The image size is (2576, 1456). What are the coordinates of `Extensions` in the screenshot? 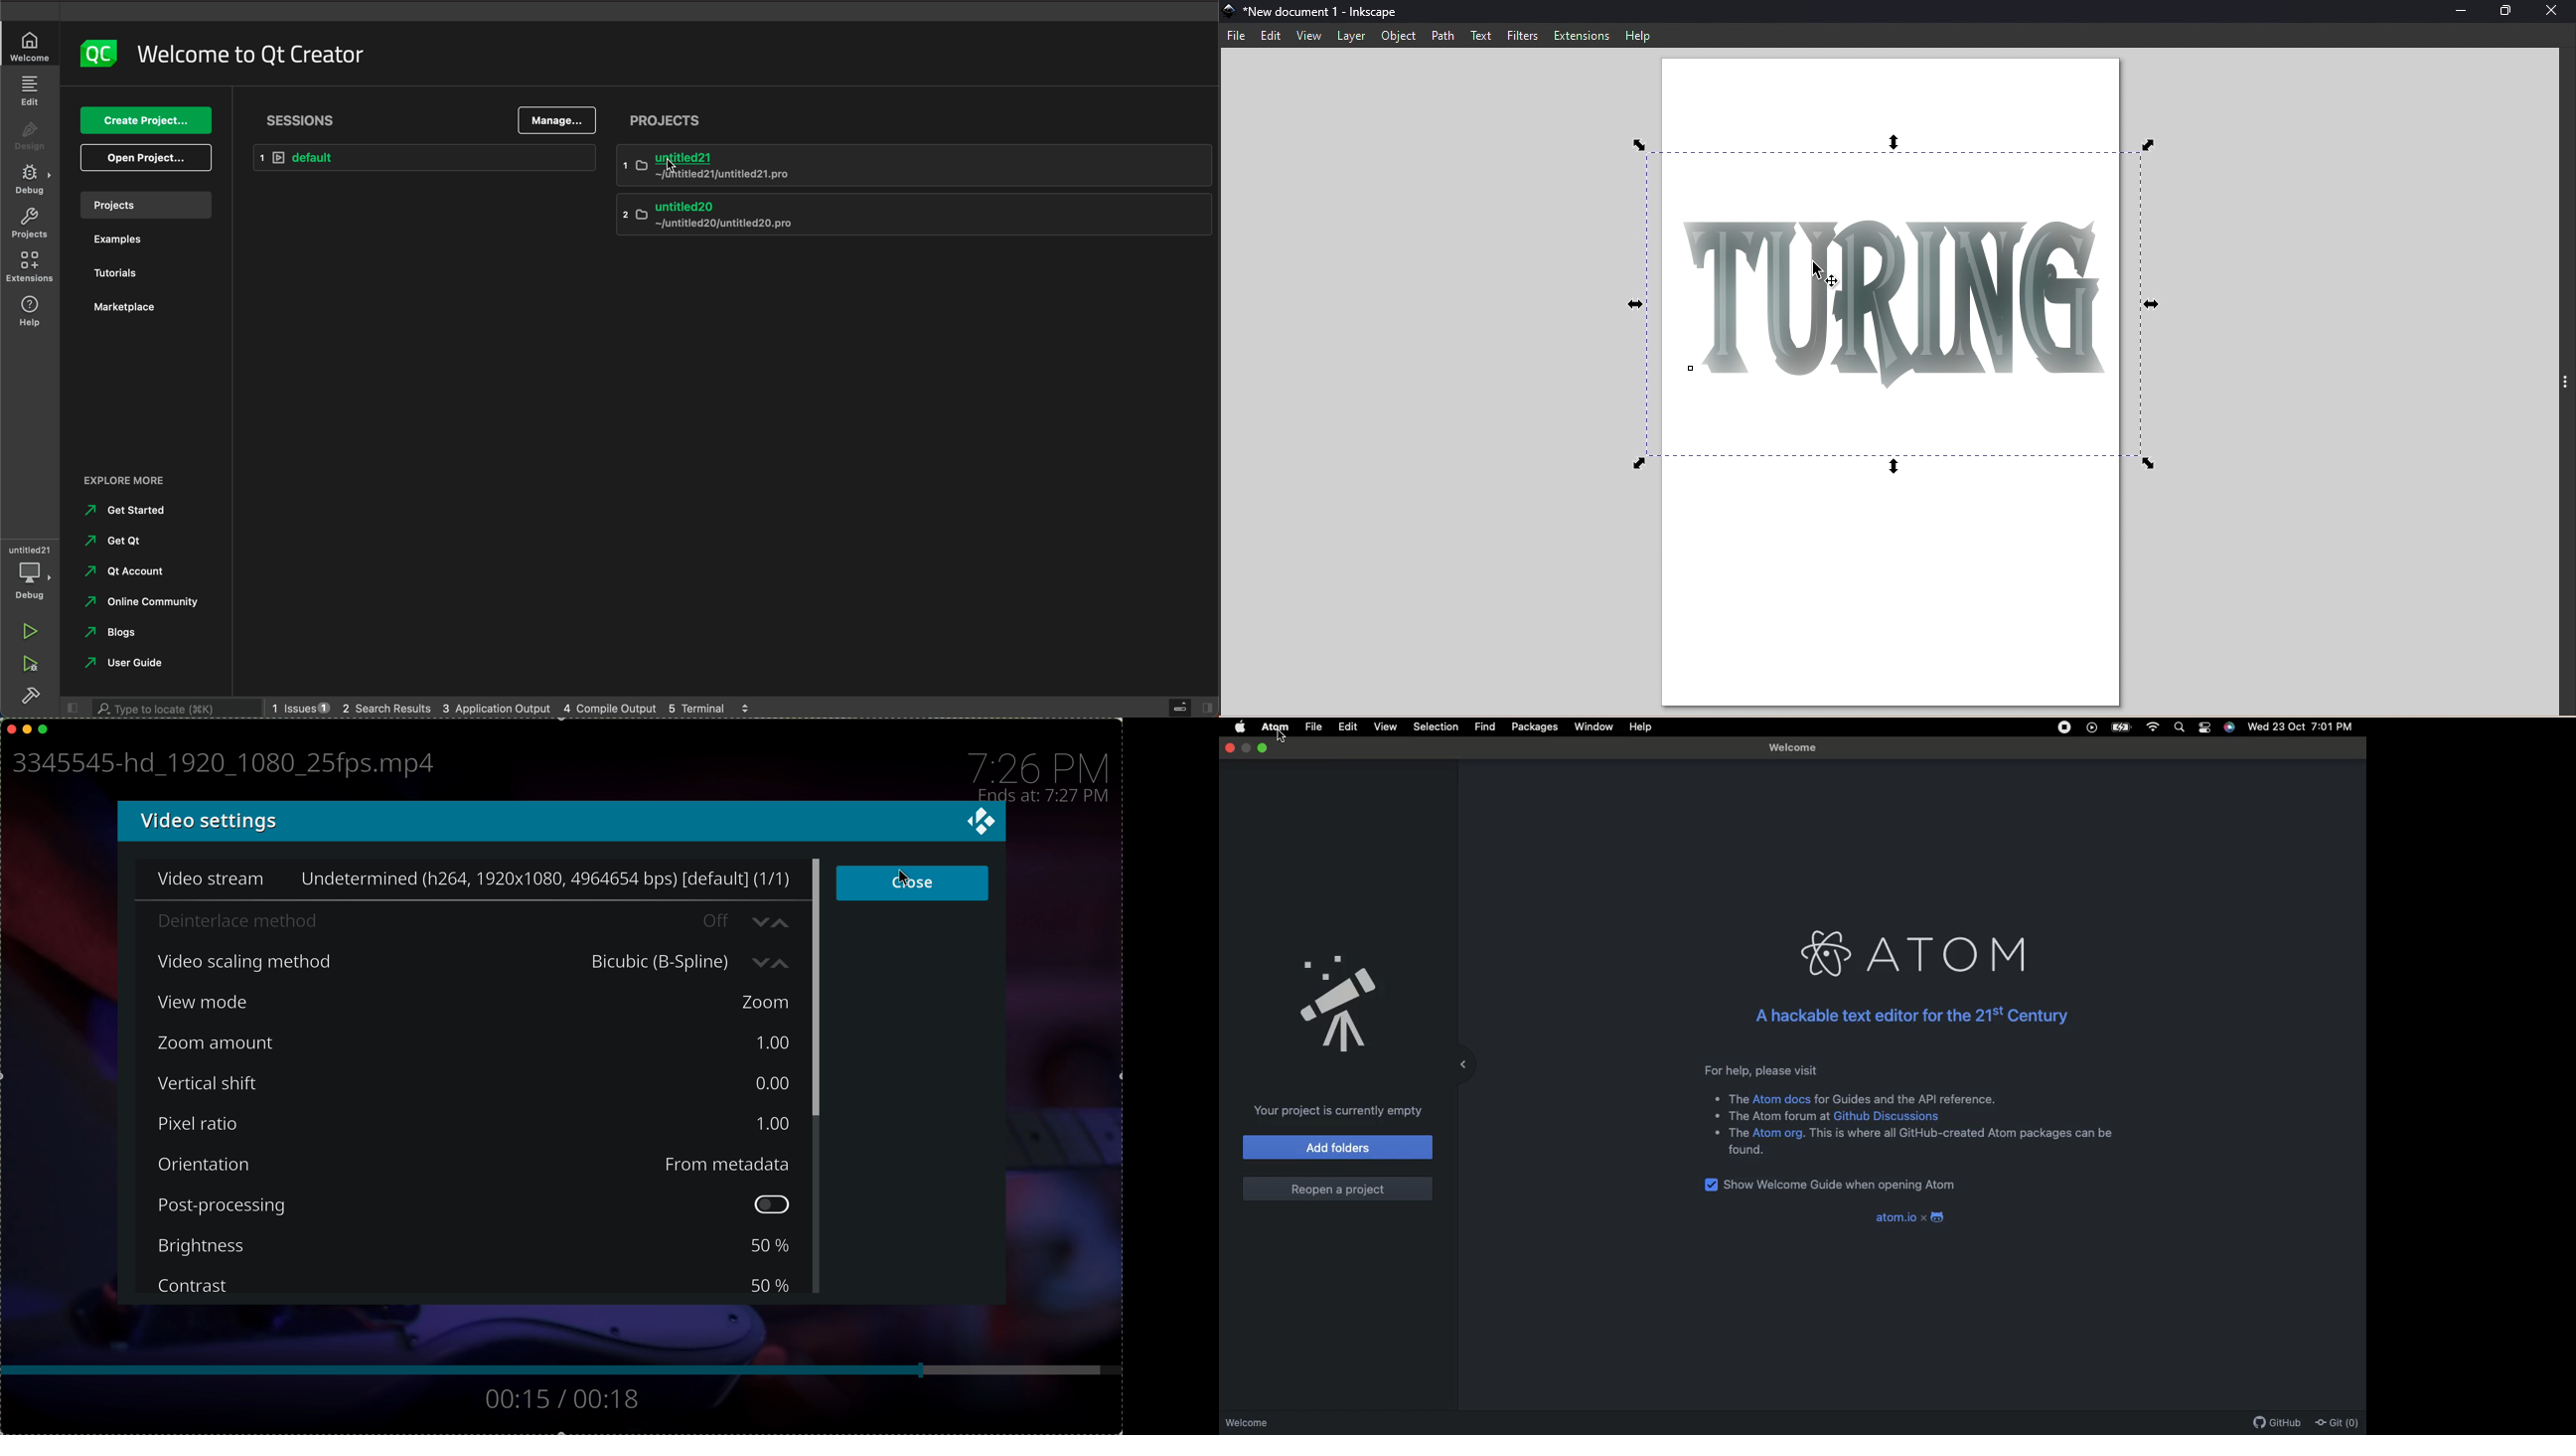 It's located at (1581, 34).